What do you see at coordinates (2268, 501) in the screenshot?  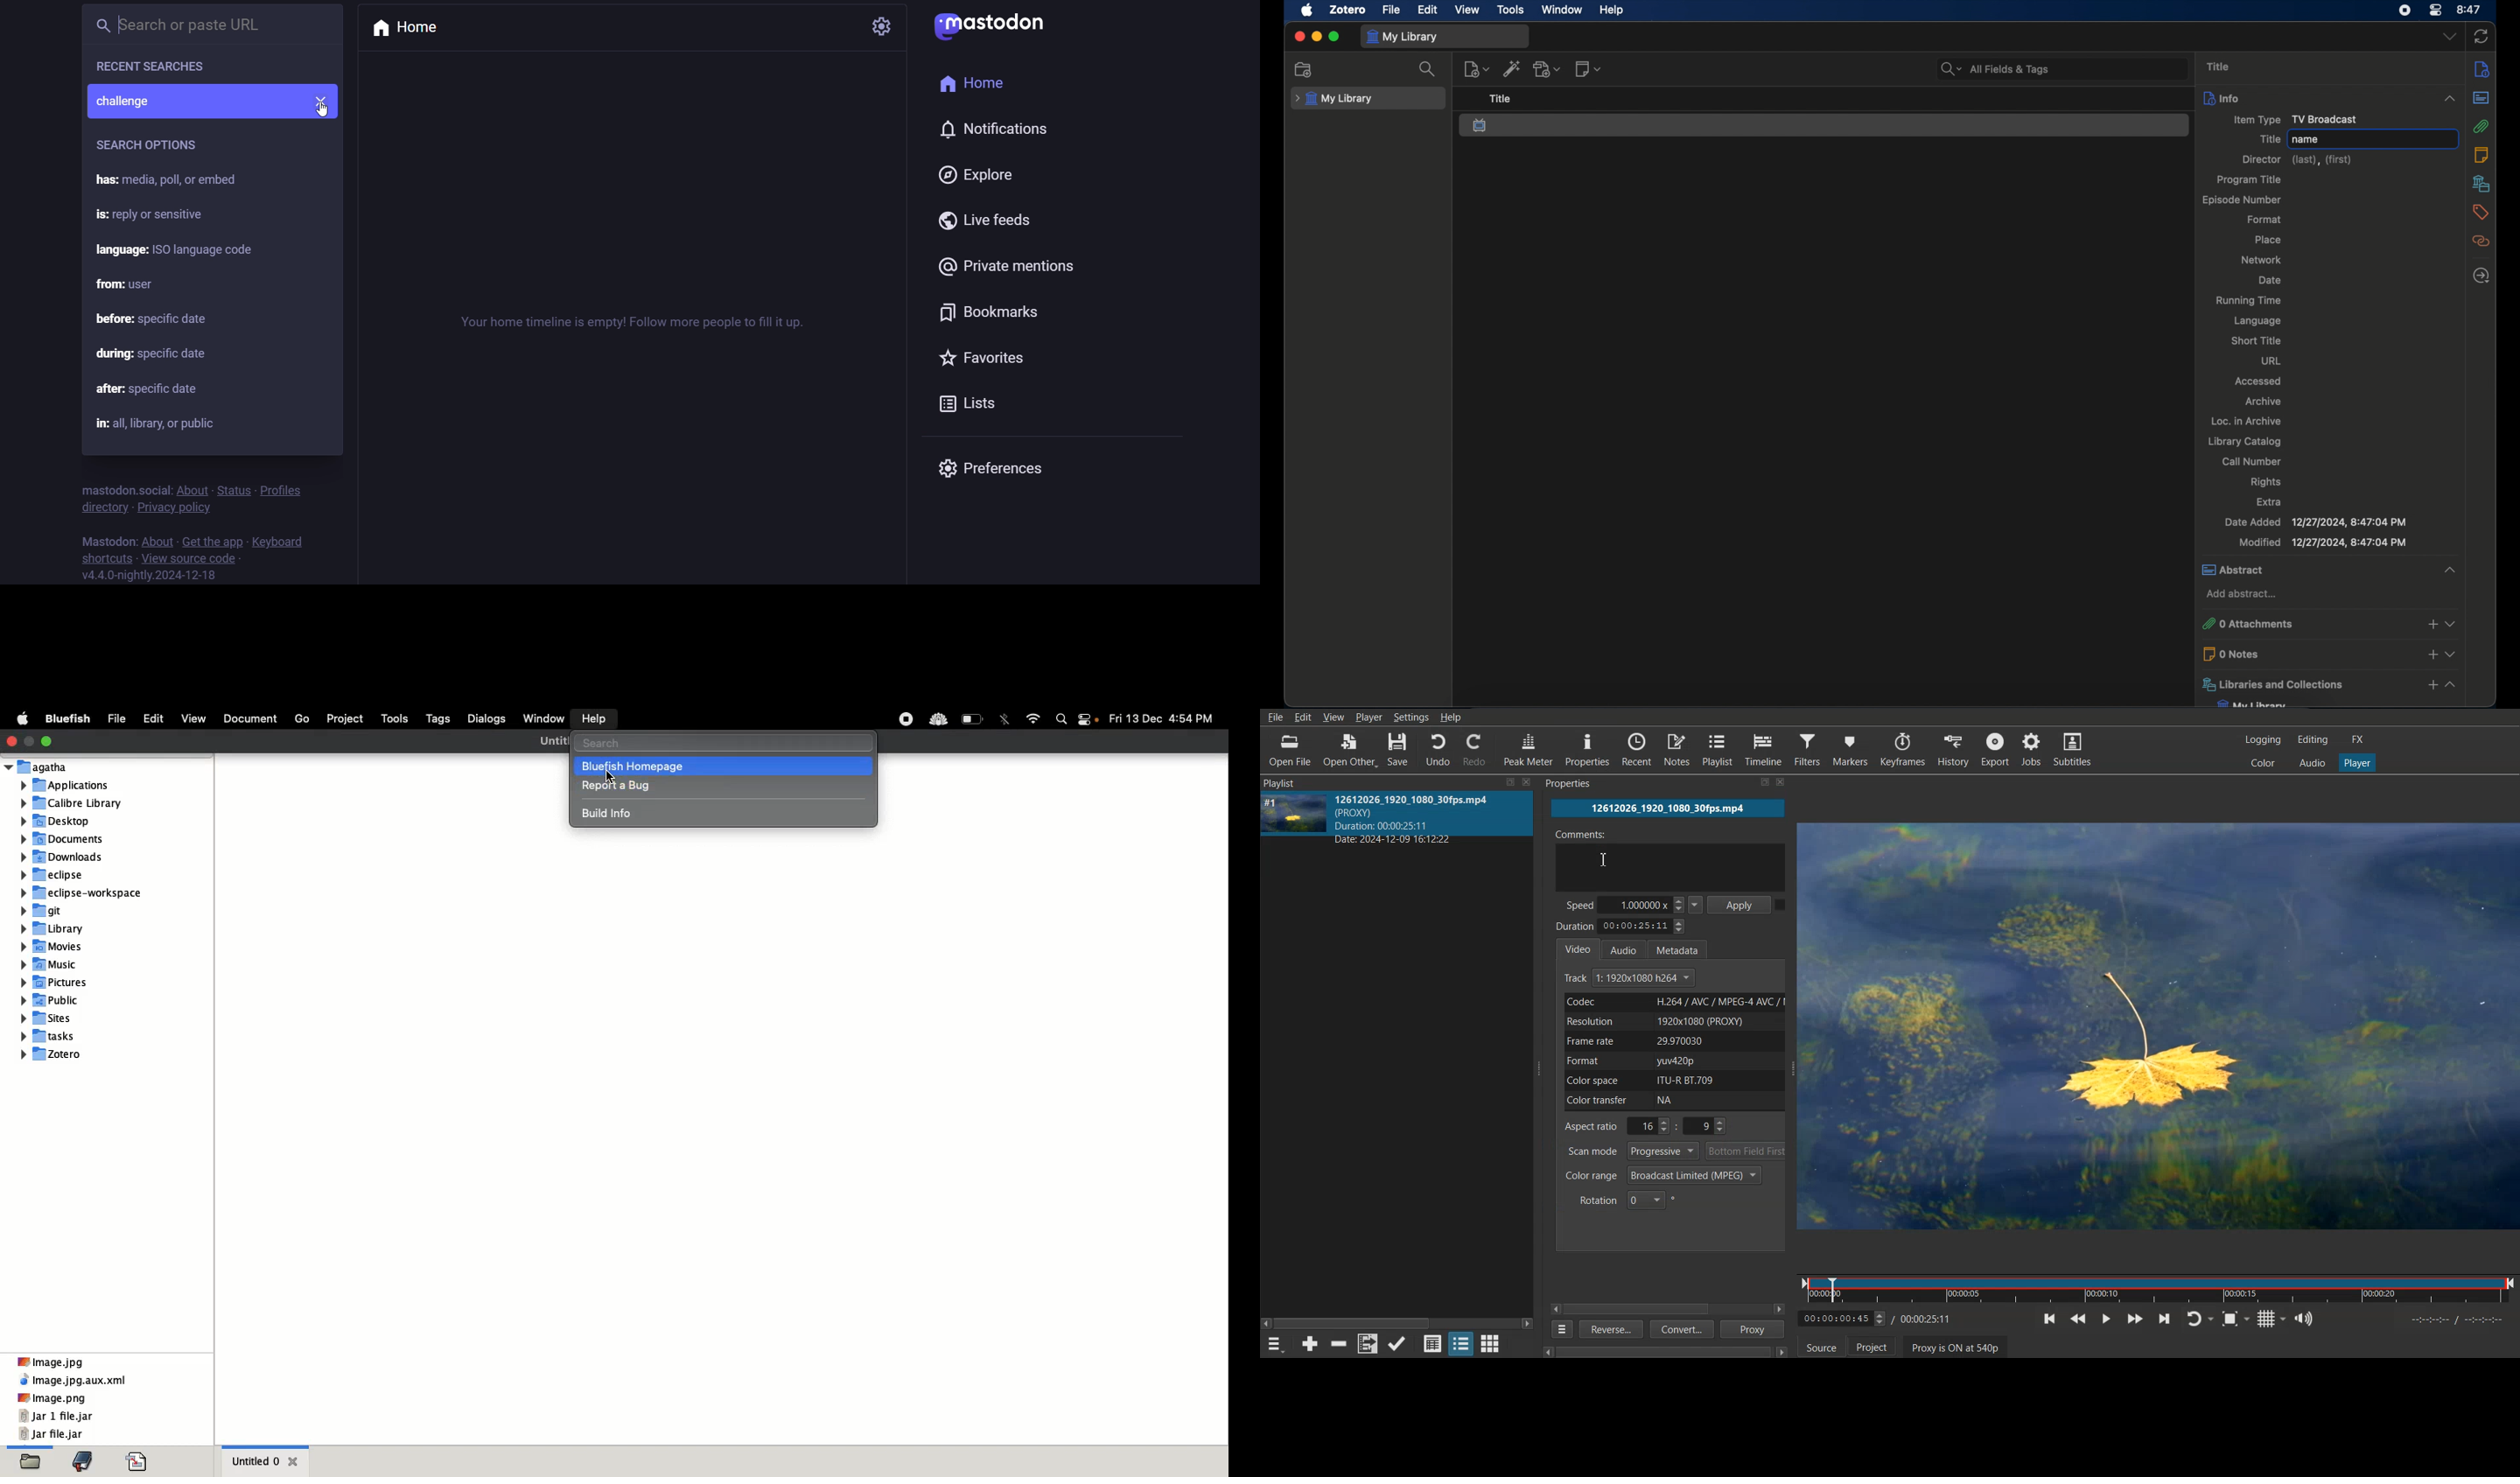 I see `extra` at bounding box center [2268, 501].